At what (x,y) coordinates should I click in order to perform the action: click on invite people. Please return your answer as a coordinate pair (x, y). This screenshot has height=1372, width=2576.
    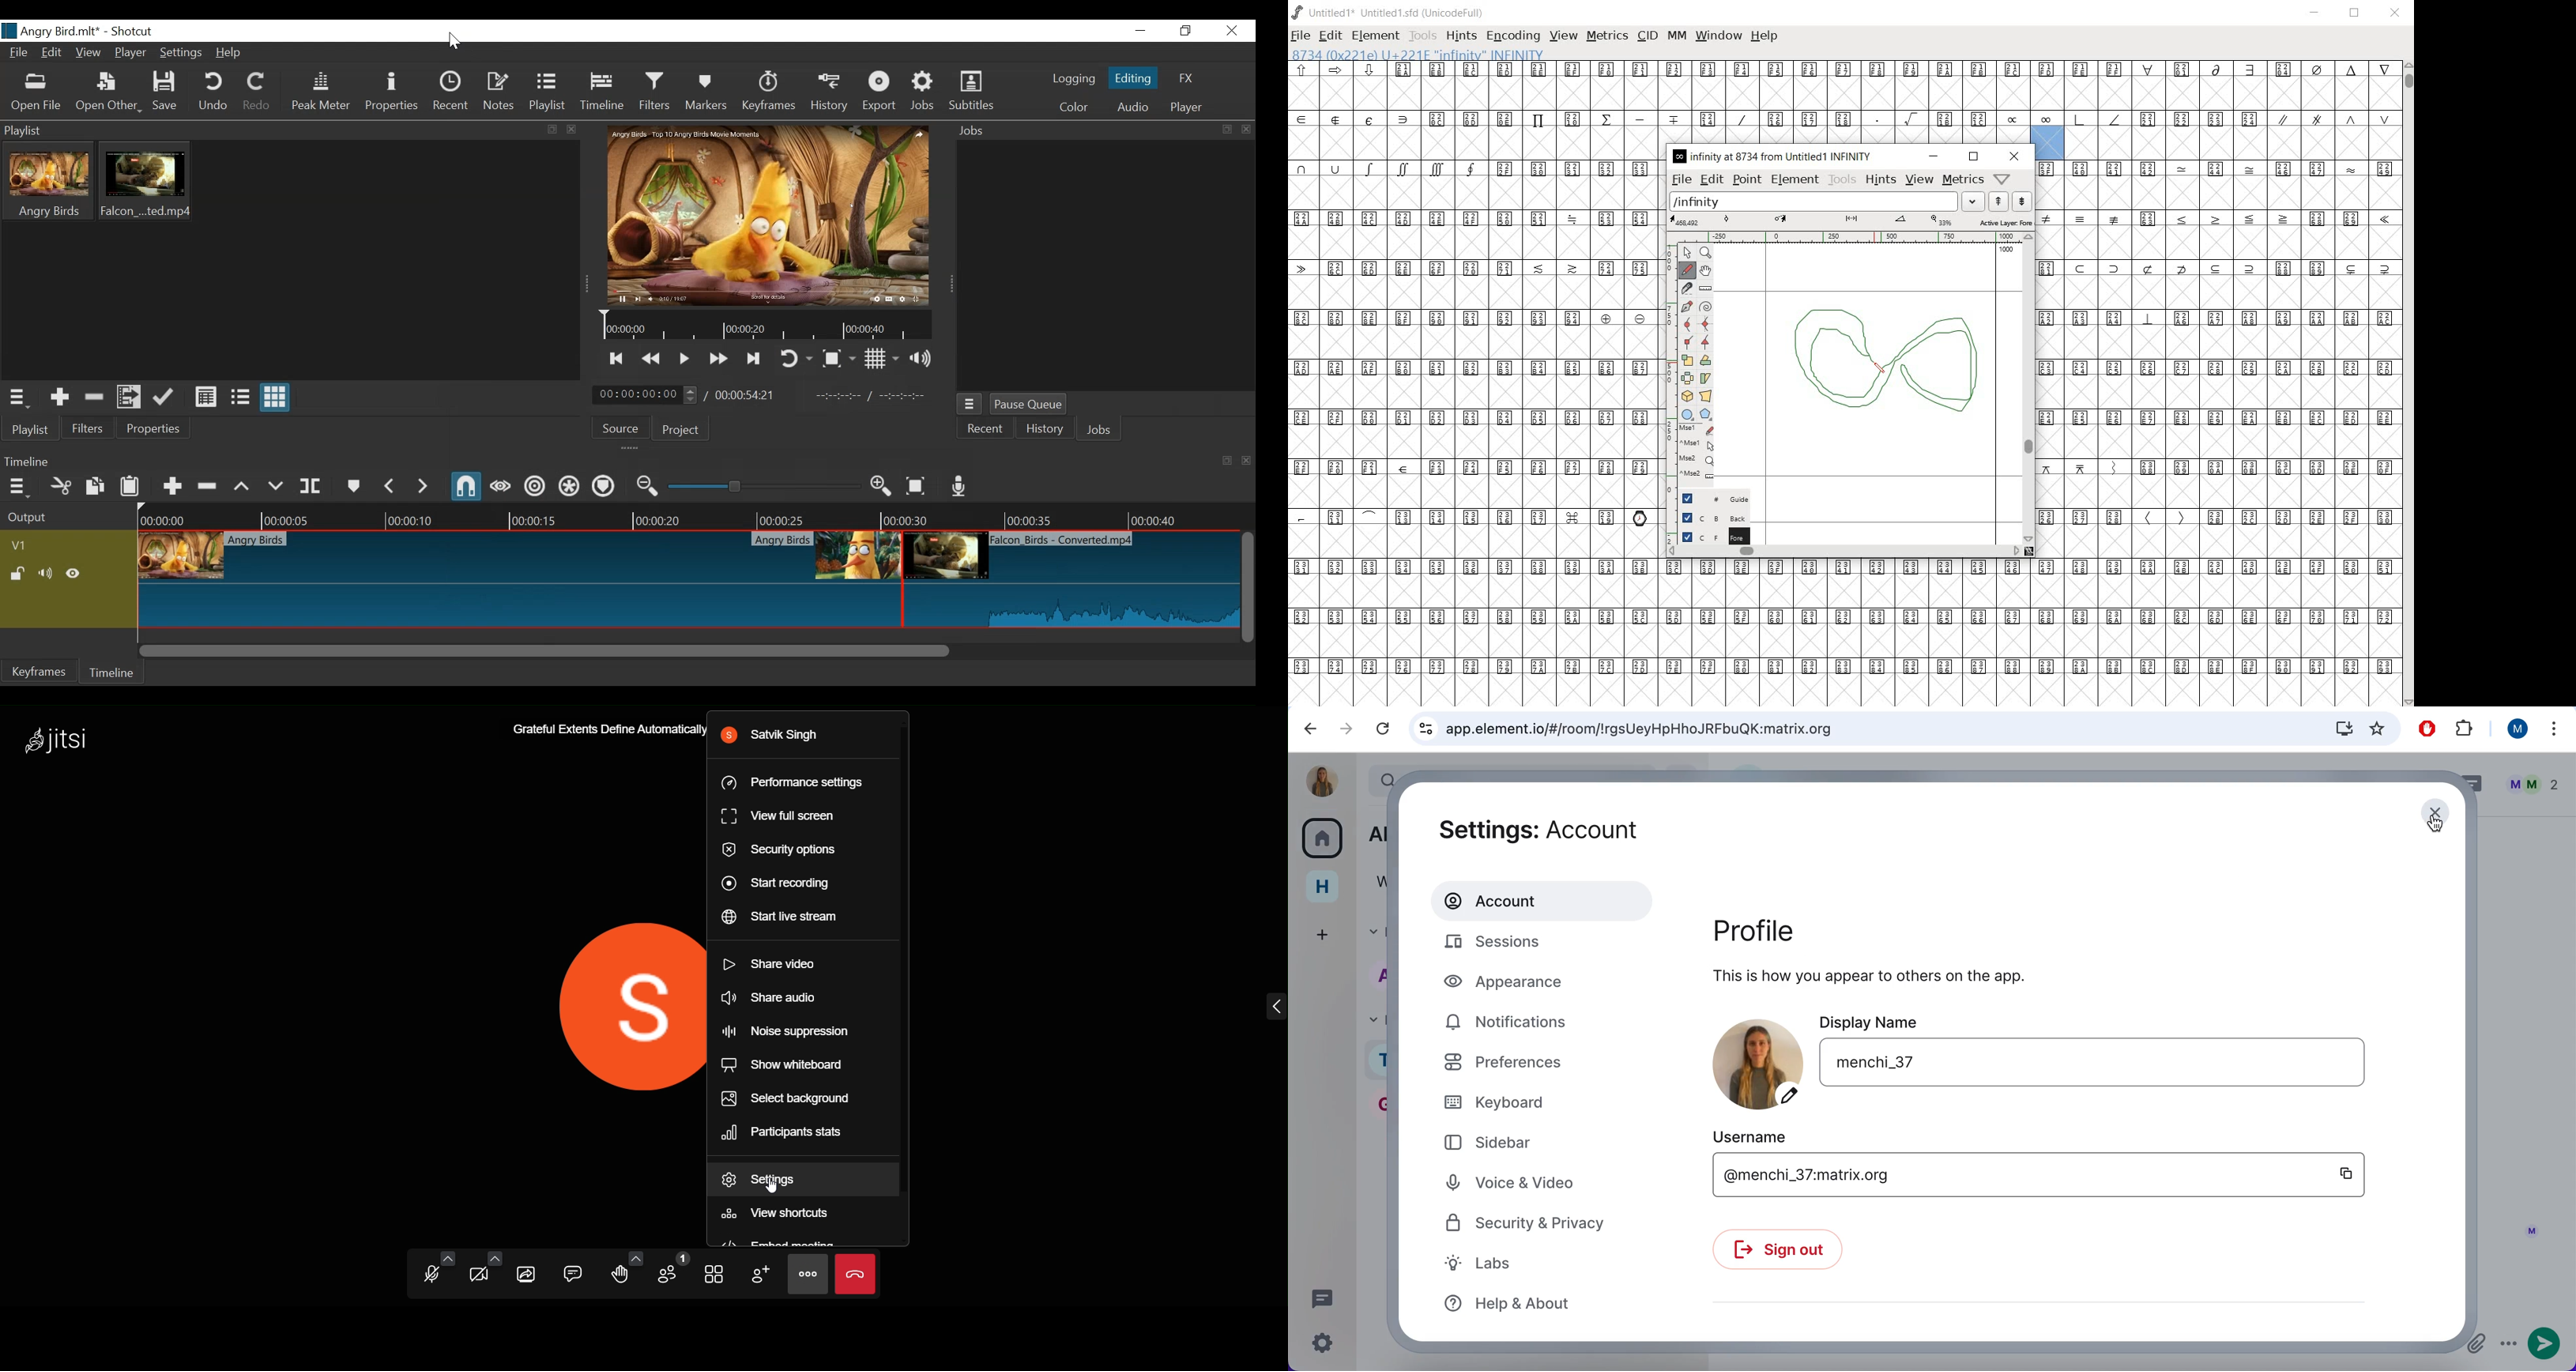
    Looking at the image, I should click on (760, 1277).